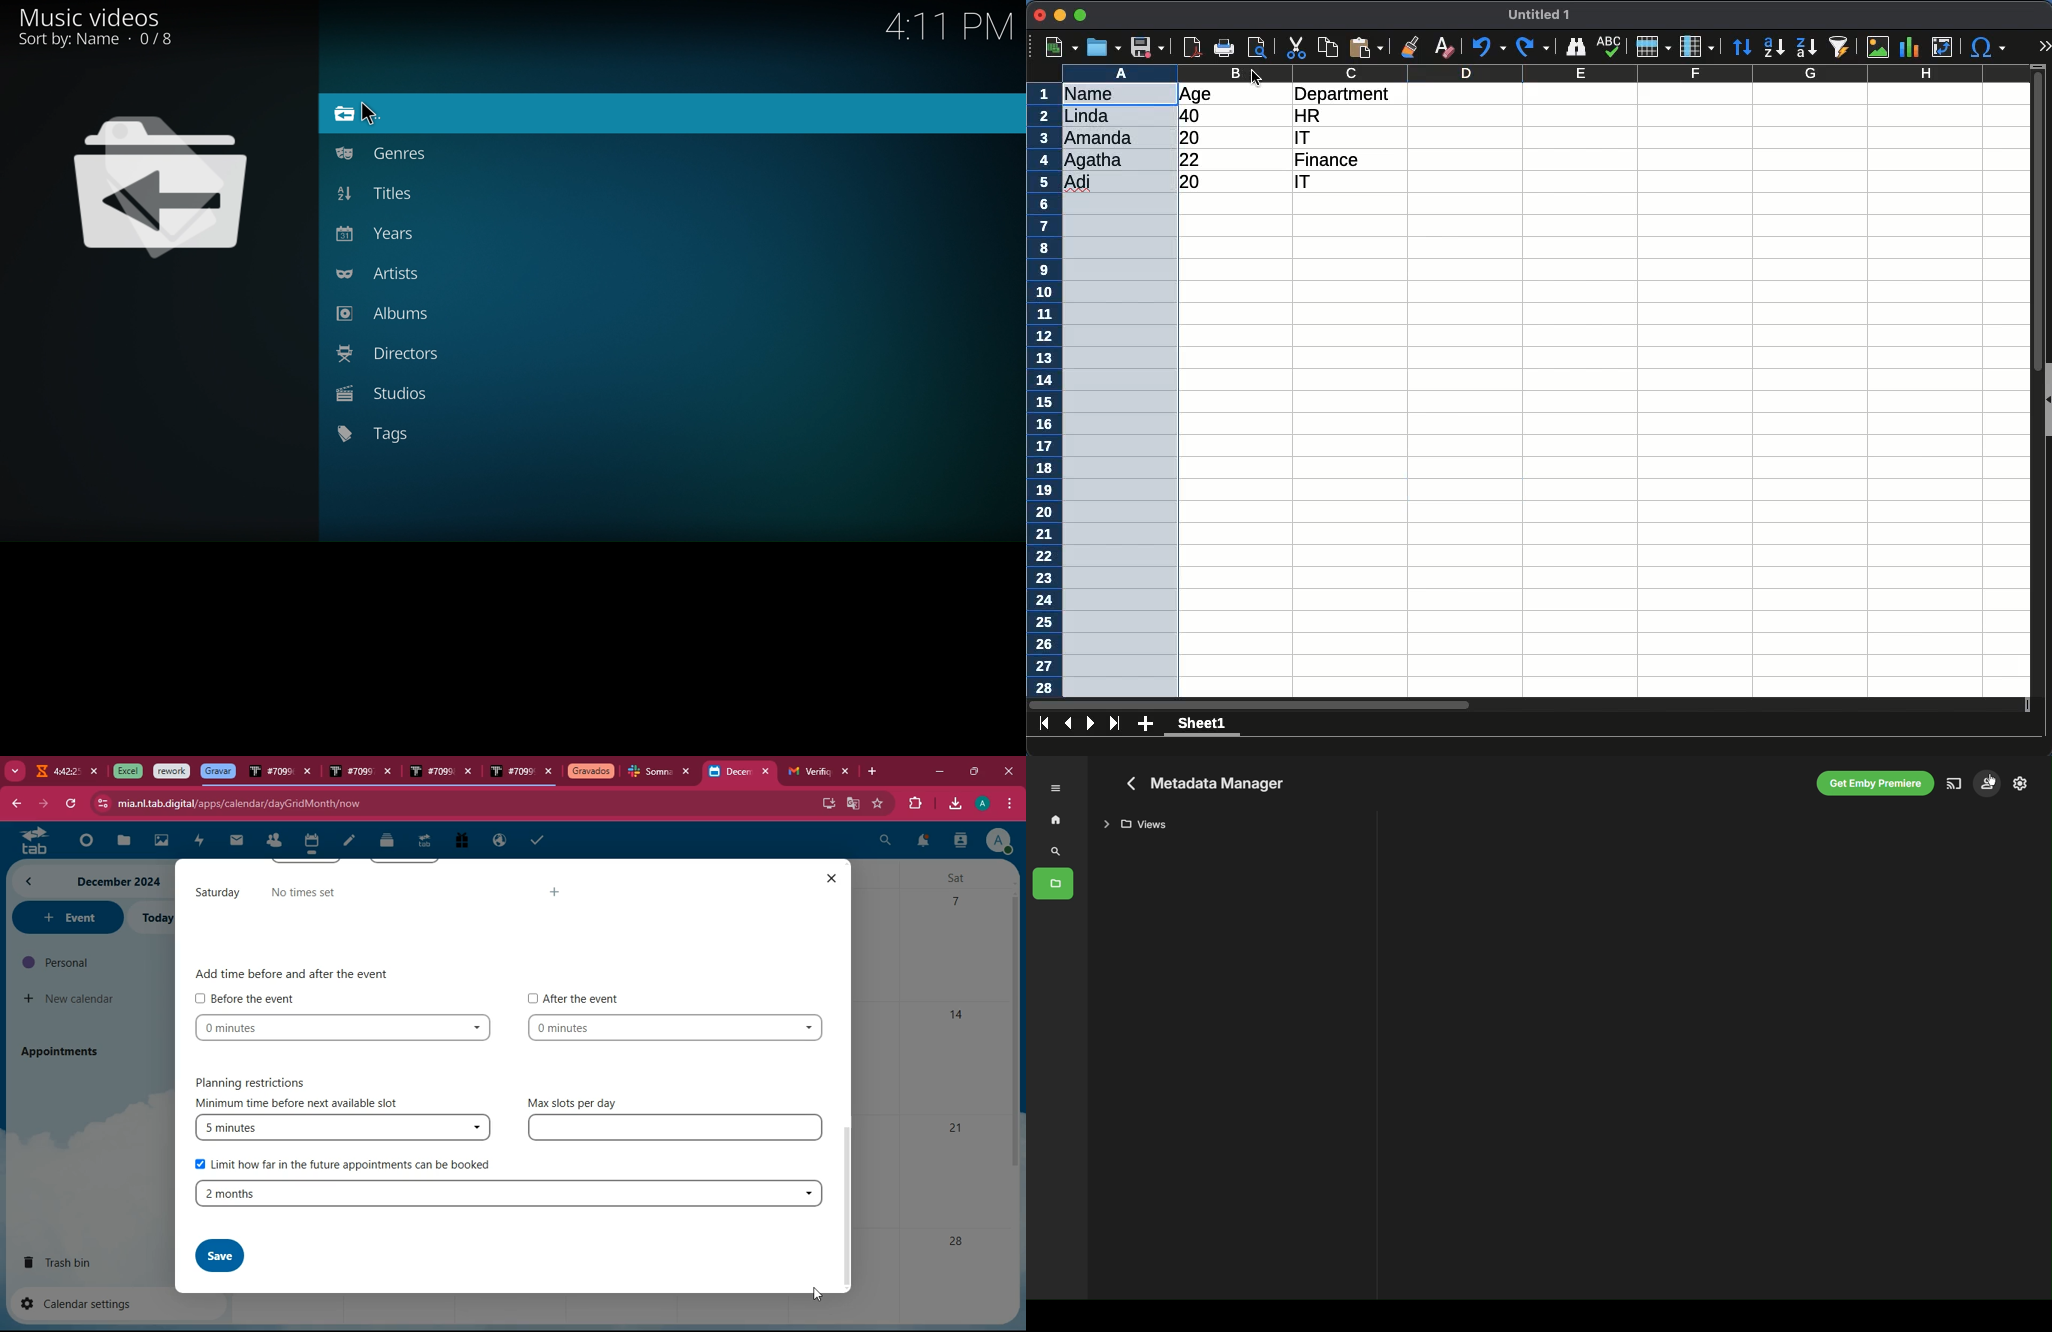  What do you see at coordinates (1805, 46) in the screenshot?
I see `descending` at bounding box center [1805, 46].